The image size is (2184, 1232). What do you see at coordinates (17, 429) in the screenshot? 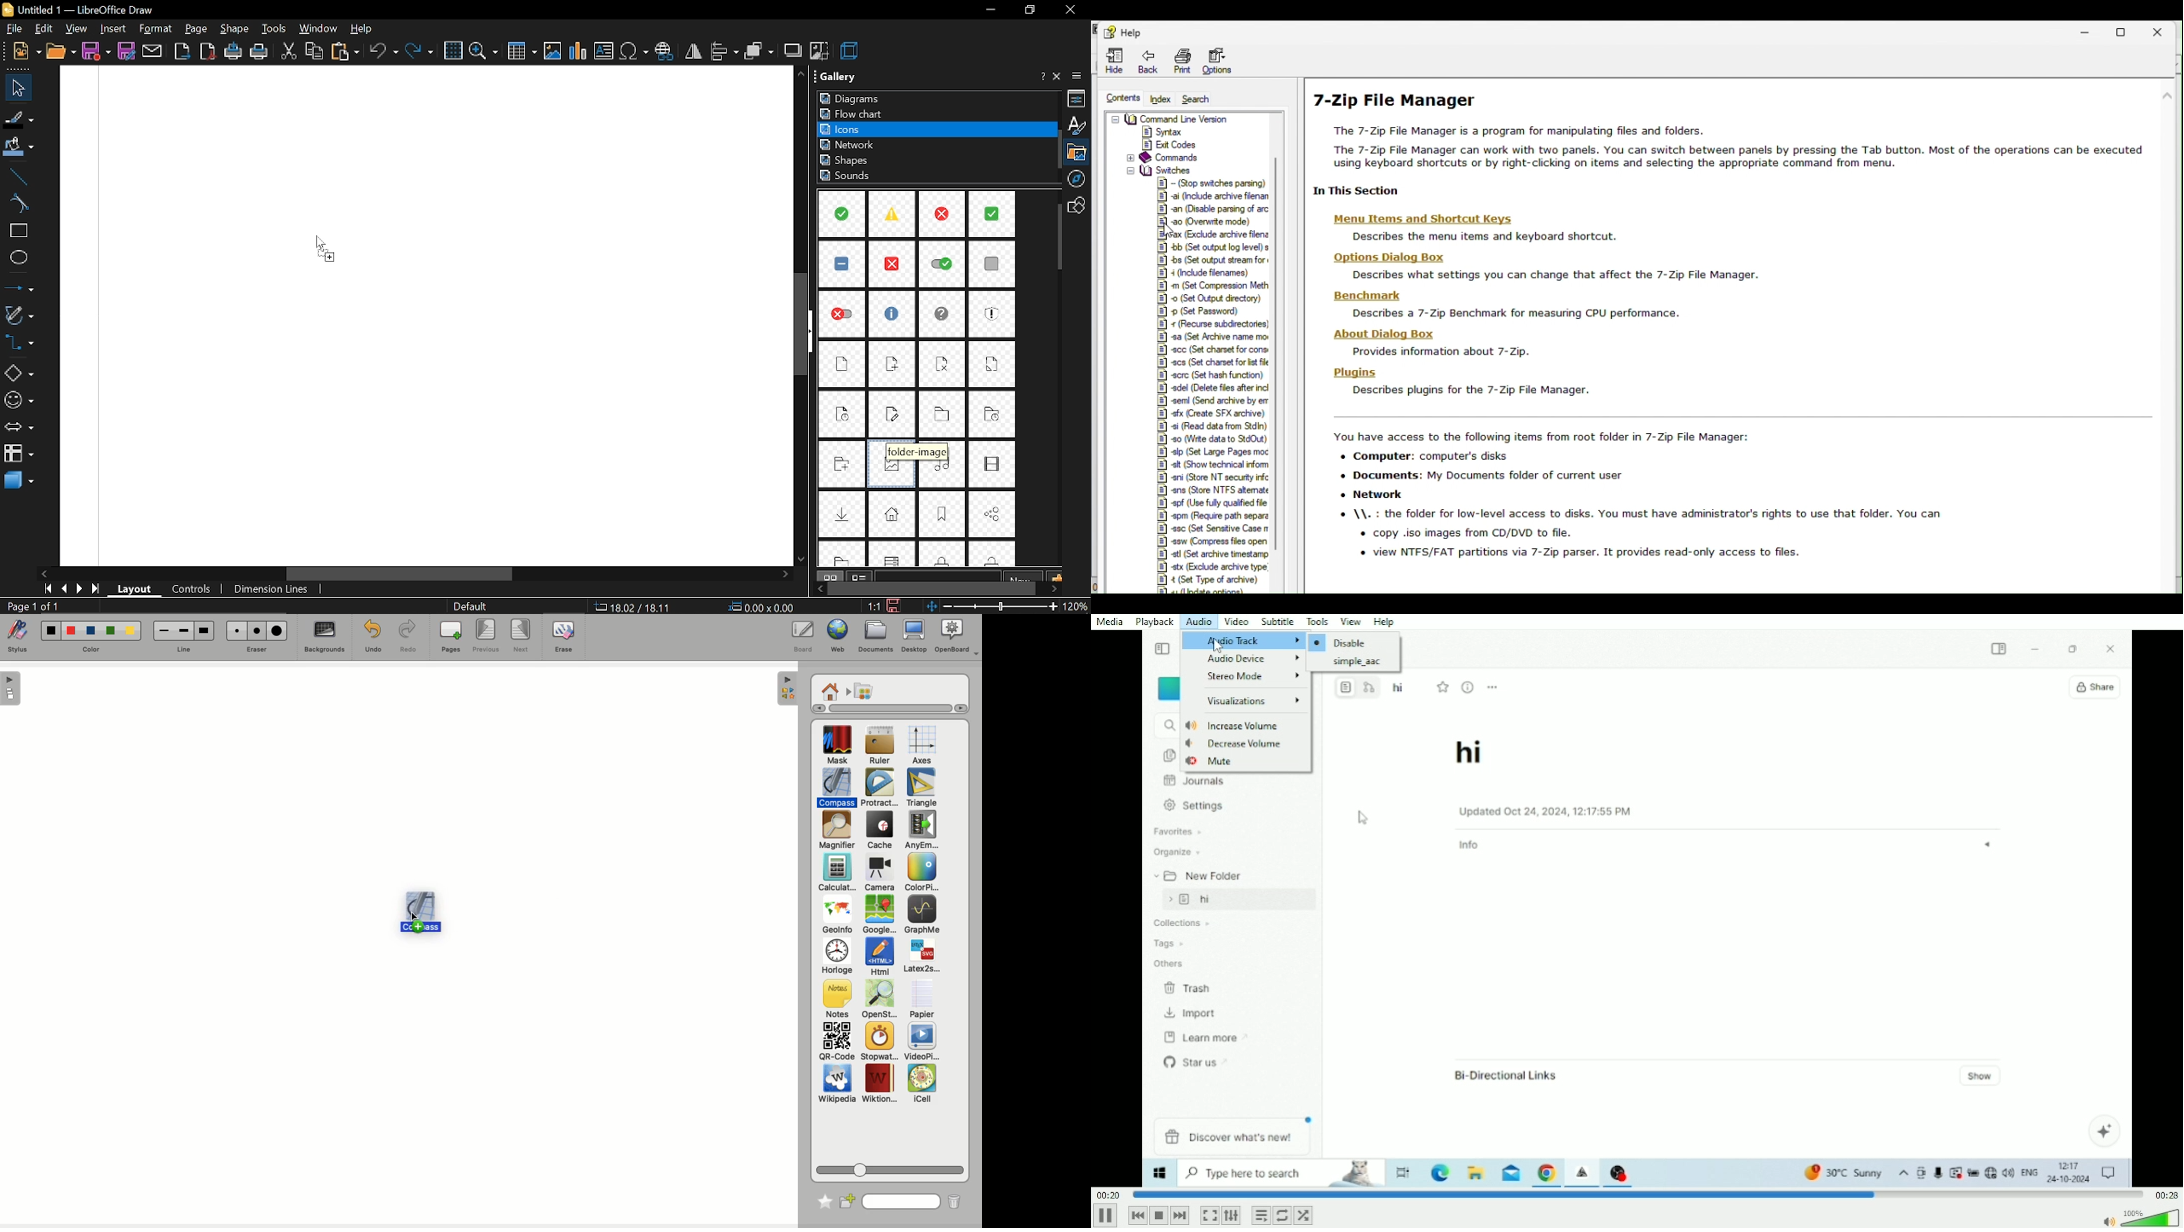
I see `arrows` at bounding box center [17, 429].